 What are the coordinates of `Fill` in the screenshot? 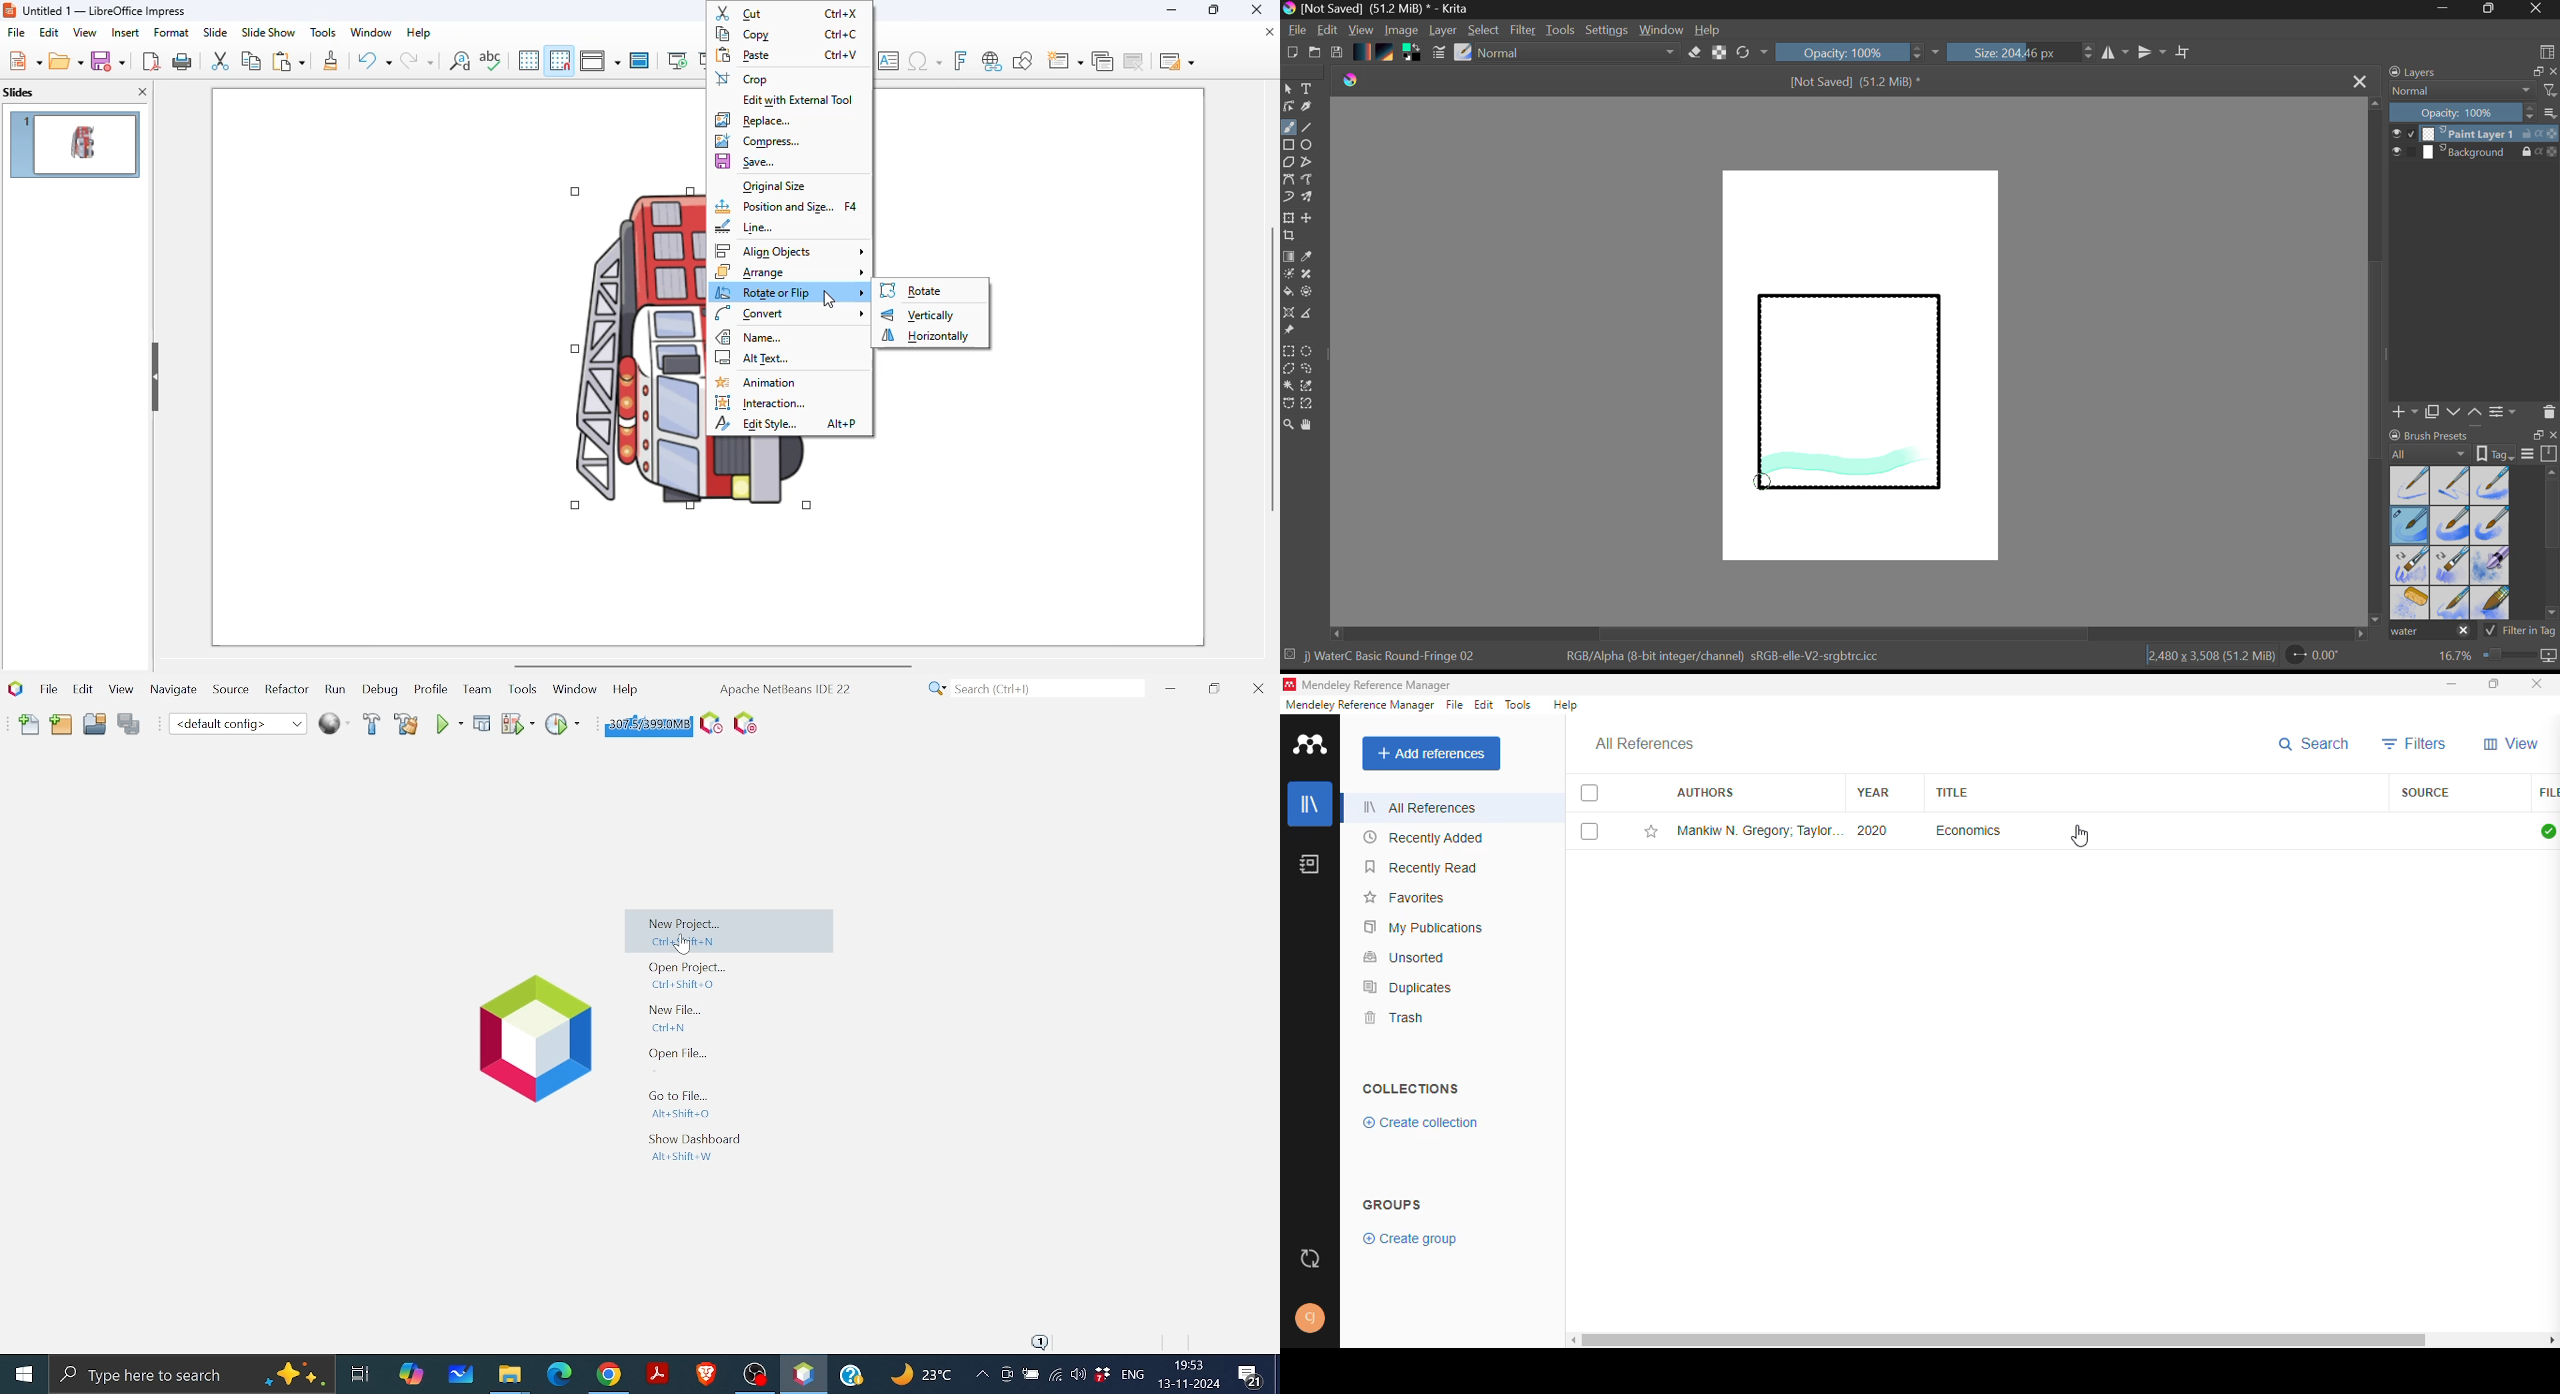 It's located at (1288, 294).